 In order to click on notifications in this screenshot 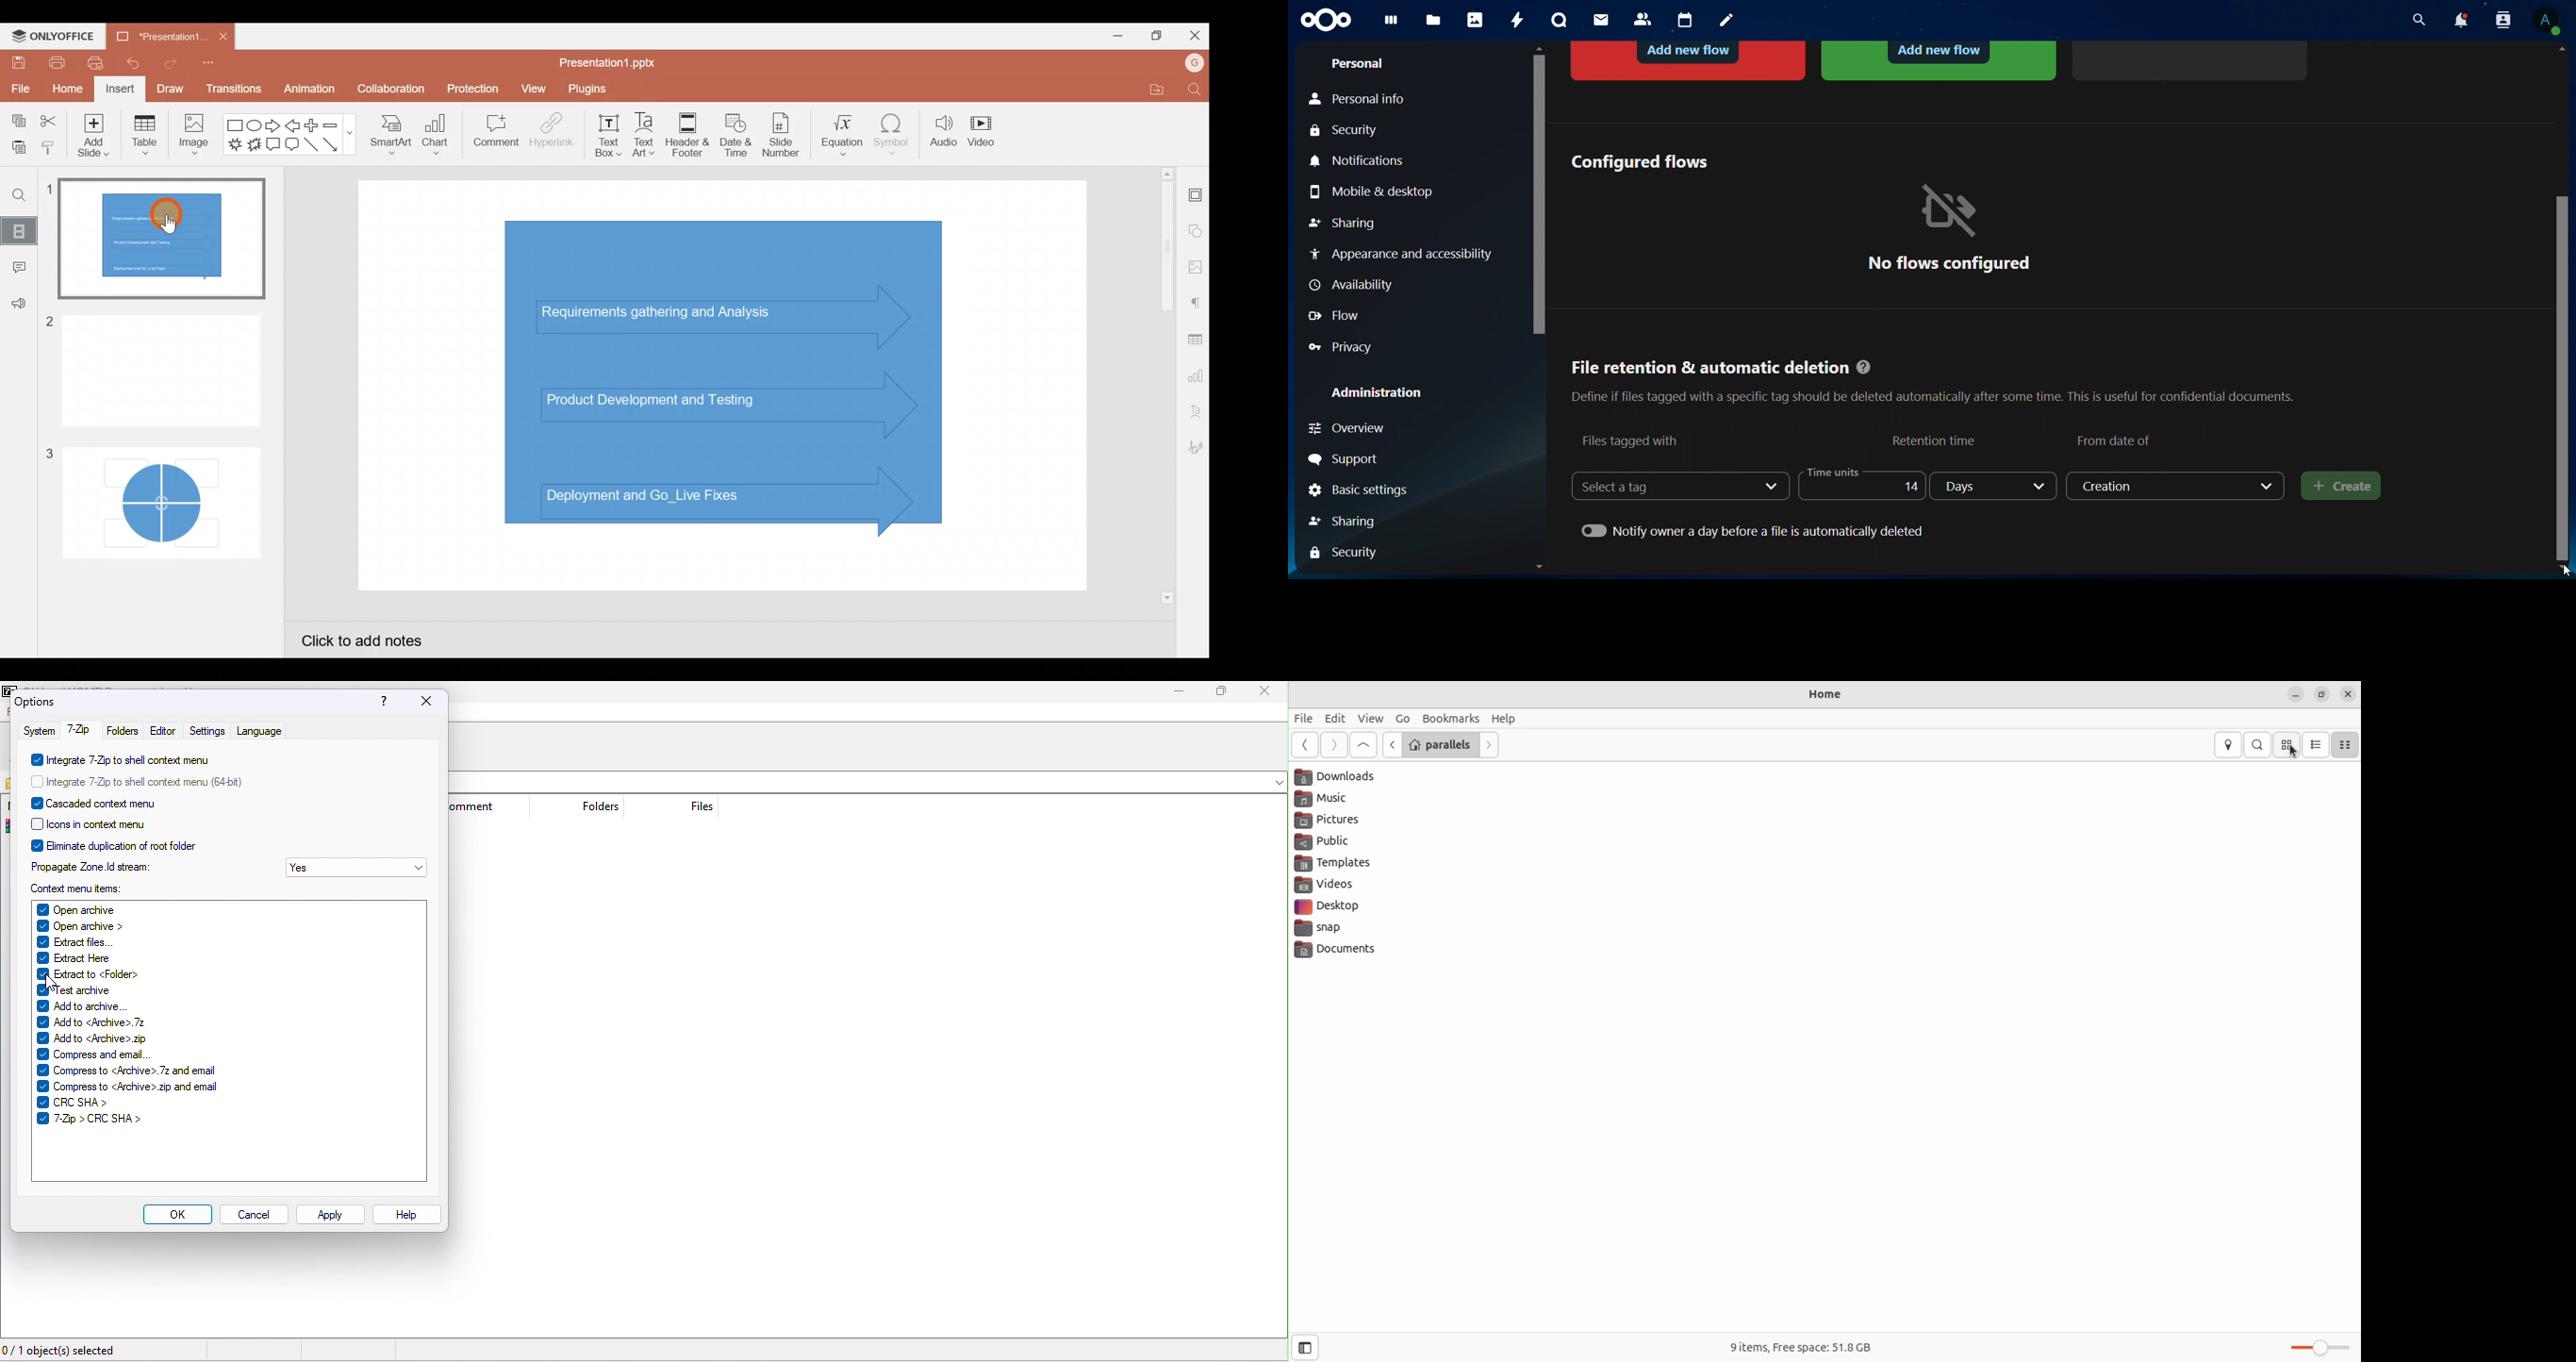, I will do `click(2460, 20)`.